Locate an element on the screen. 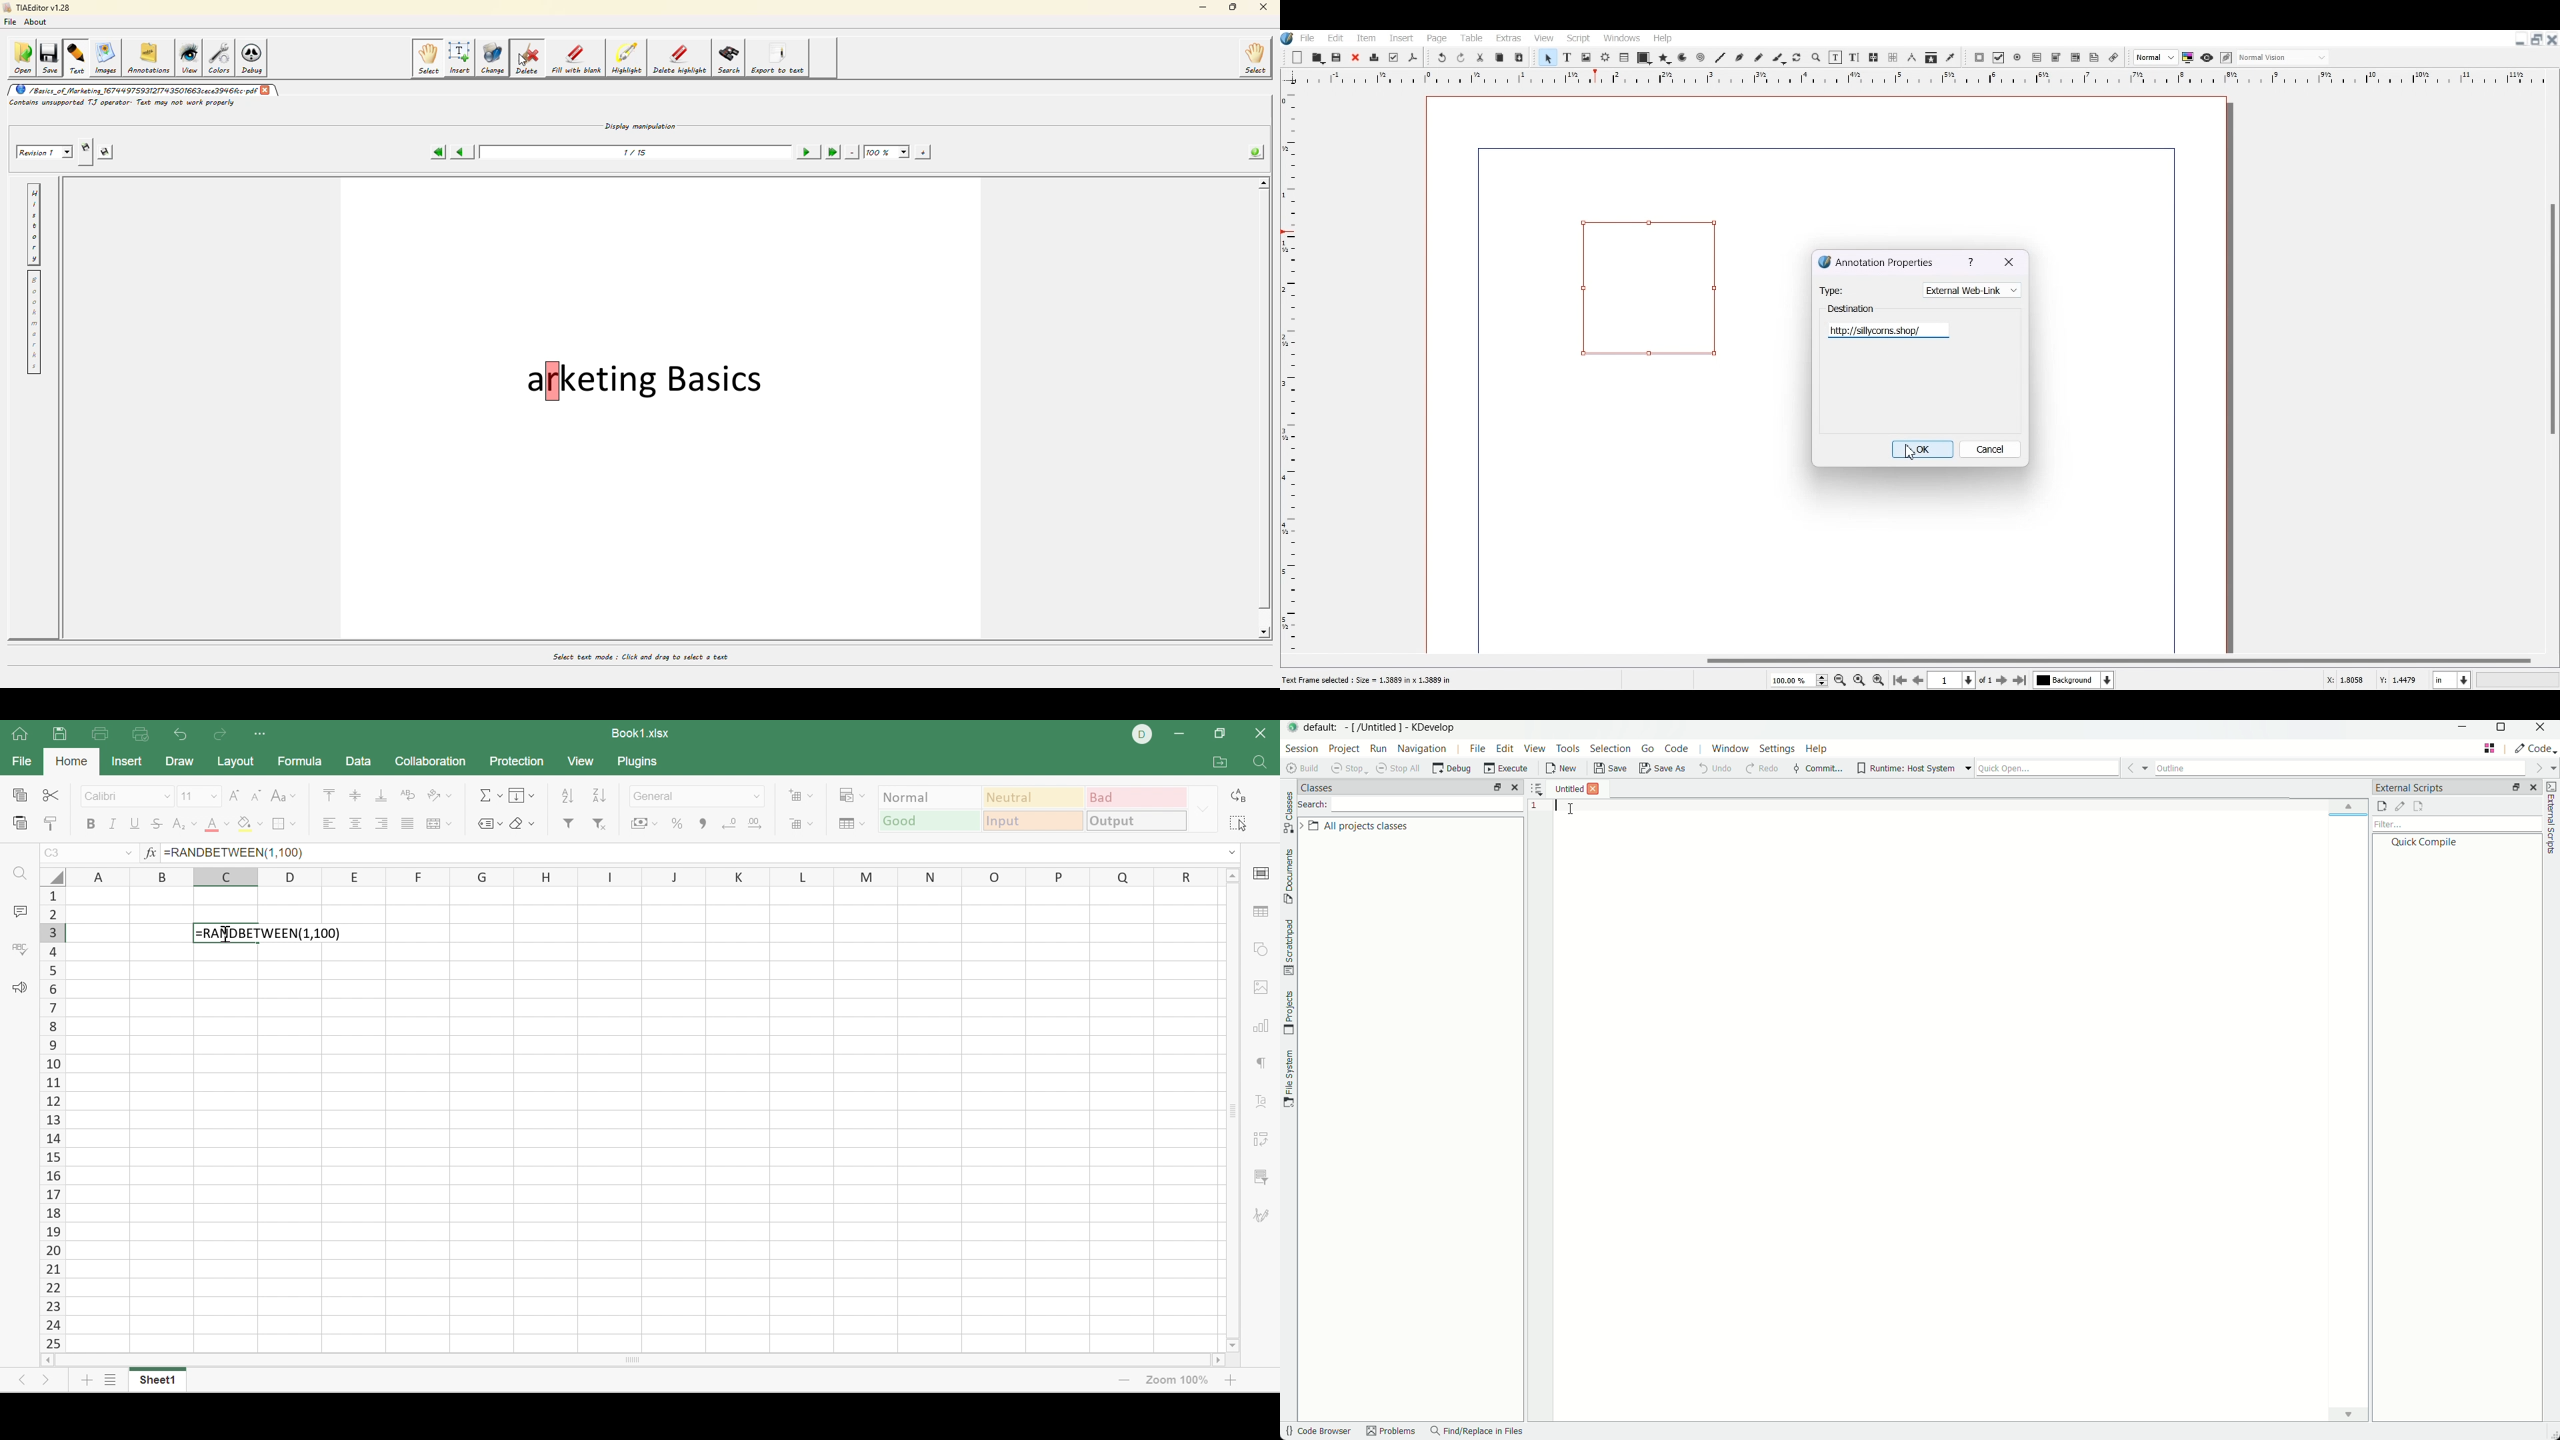 This screenshot has width=2576, height=1456. Text Frame is located at coordinates (1567, 57).